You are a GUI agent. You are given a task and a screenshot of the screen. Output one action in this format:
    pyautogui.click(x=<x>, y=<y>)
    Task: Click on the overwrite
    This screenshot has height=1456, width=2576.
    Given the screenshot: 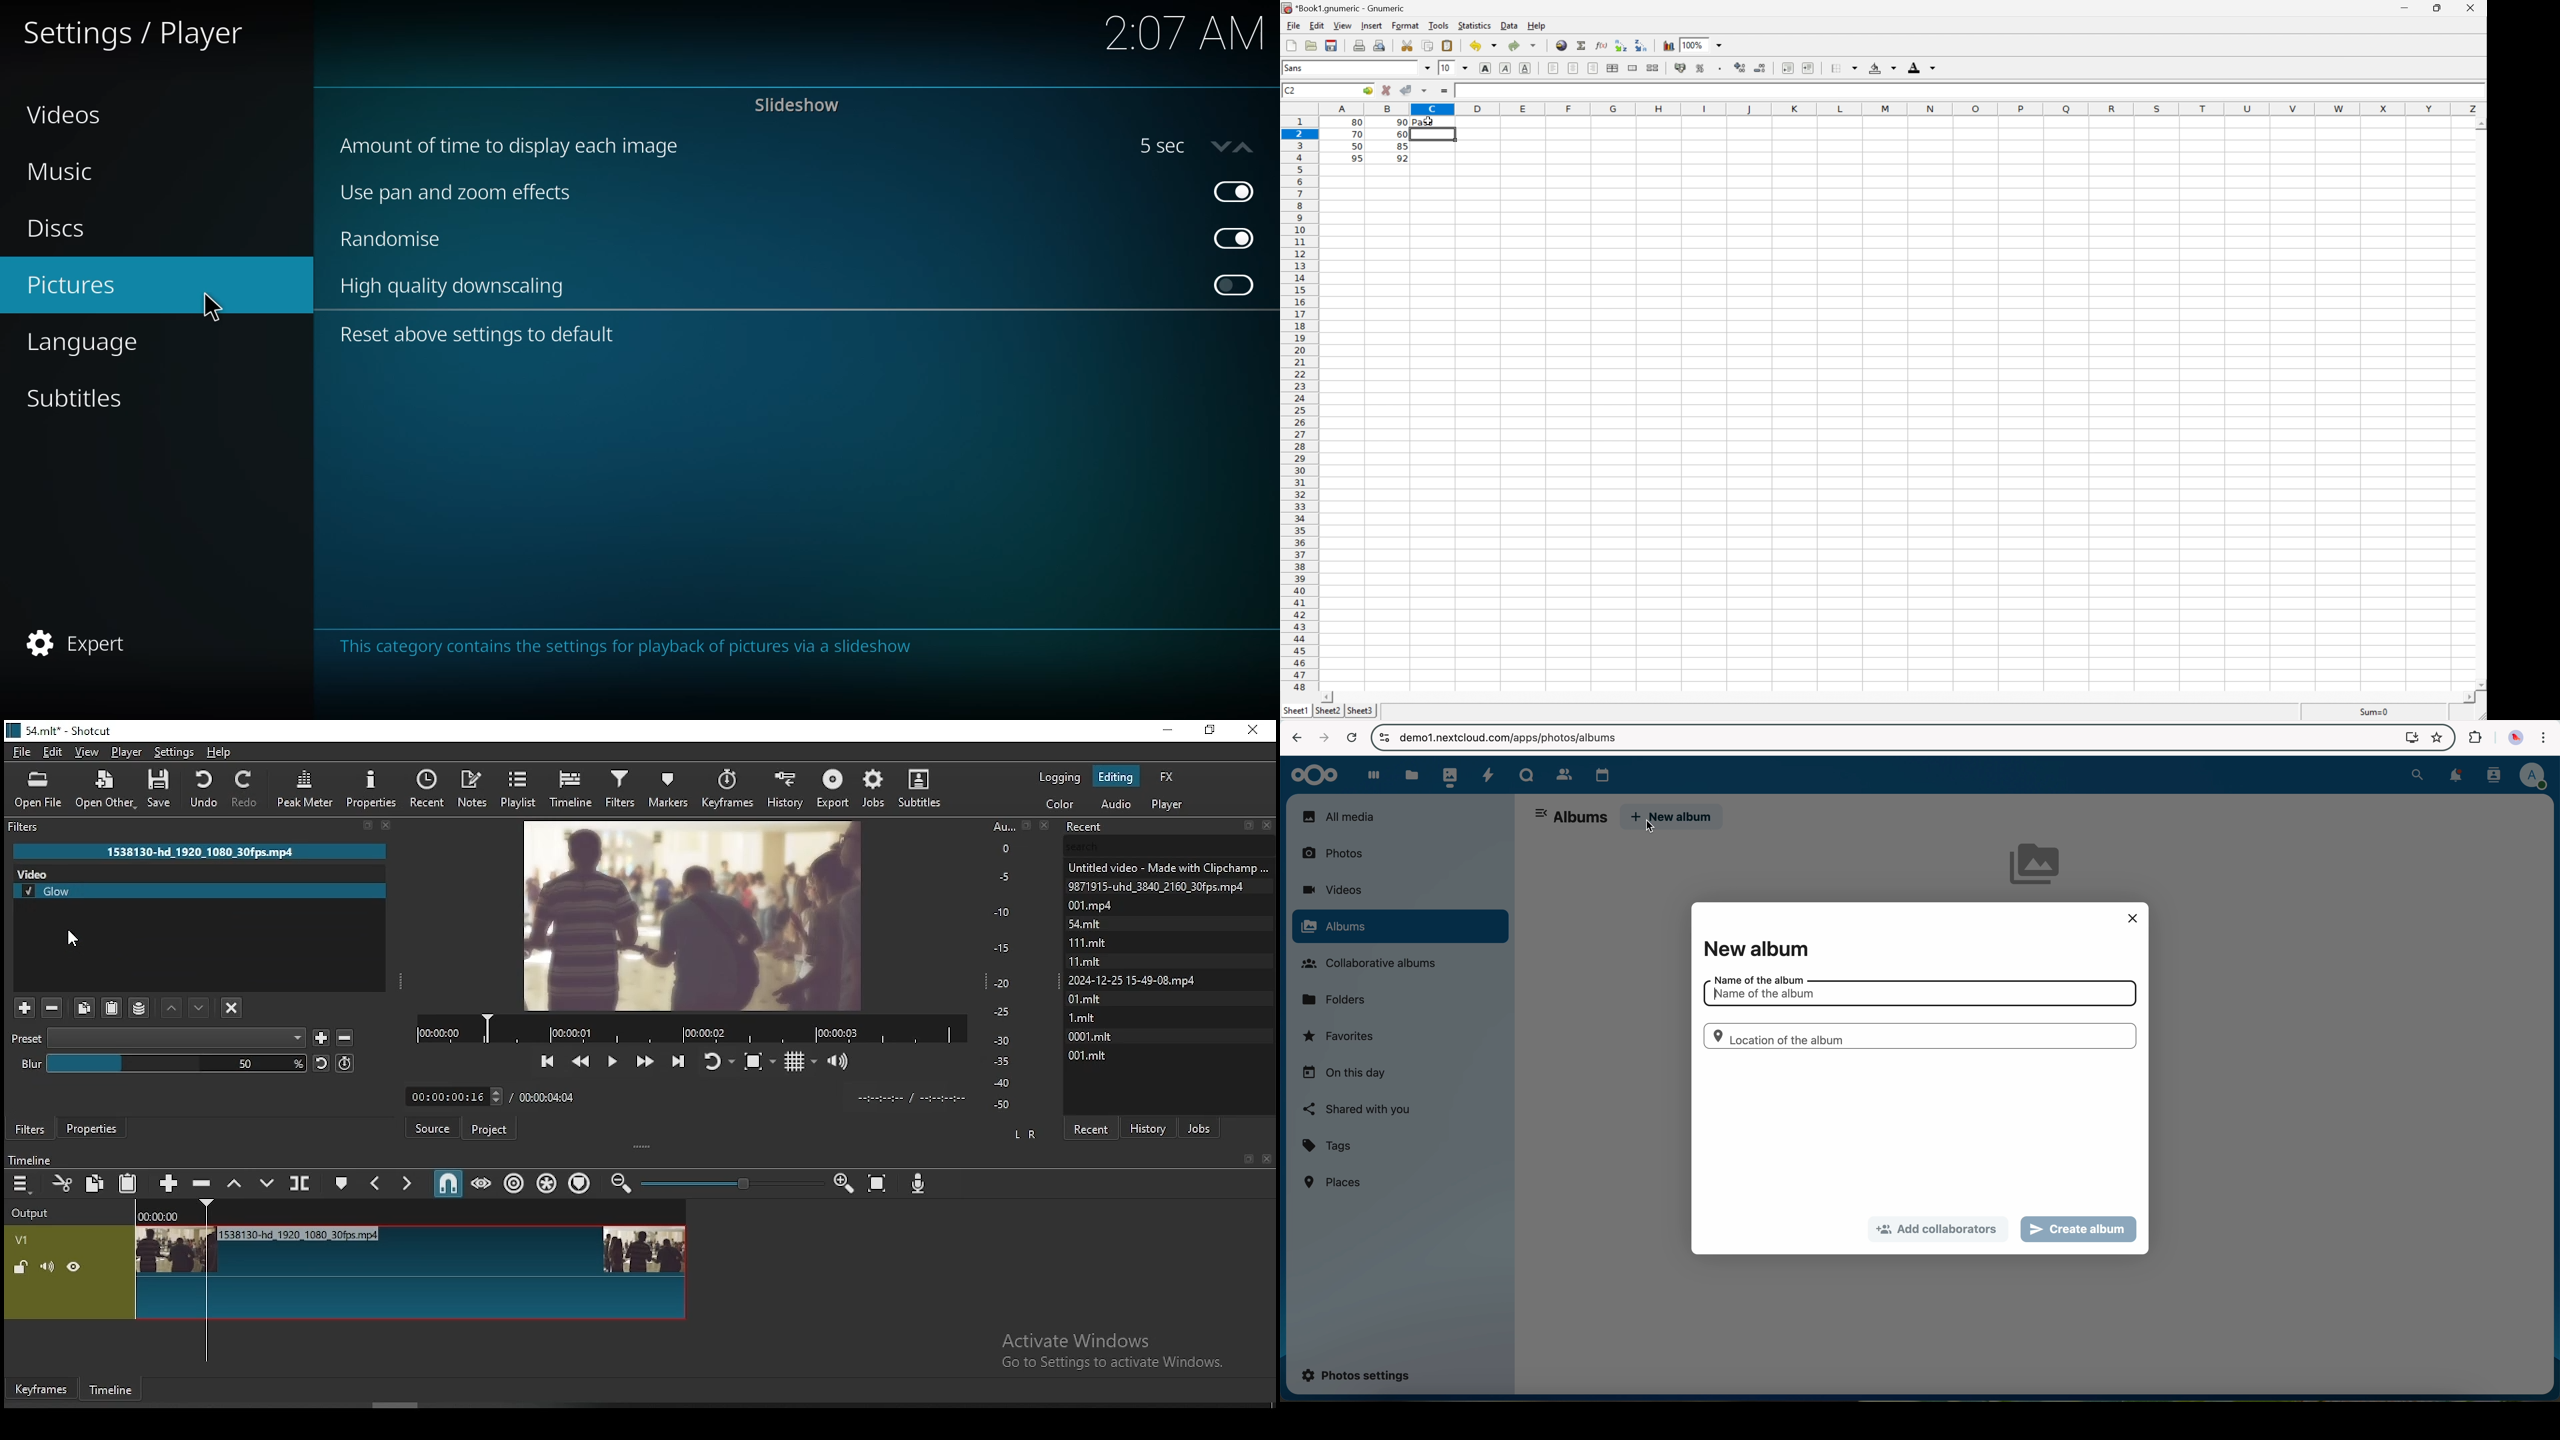 What is the action you would take?
    pyautogui.click(x=261, y=1183)
    